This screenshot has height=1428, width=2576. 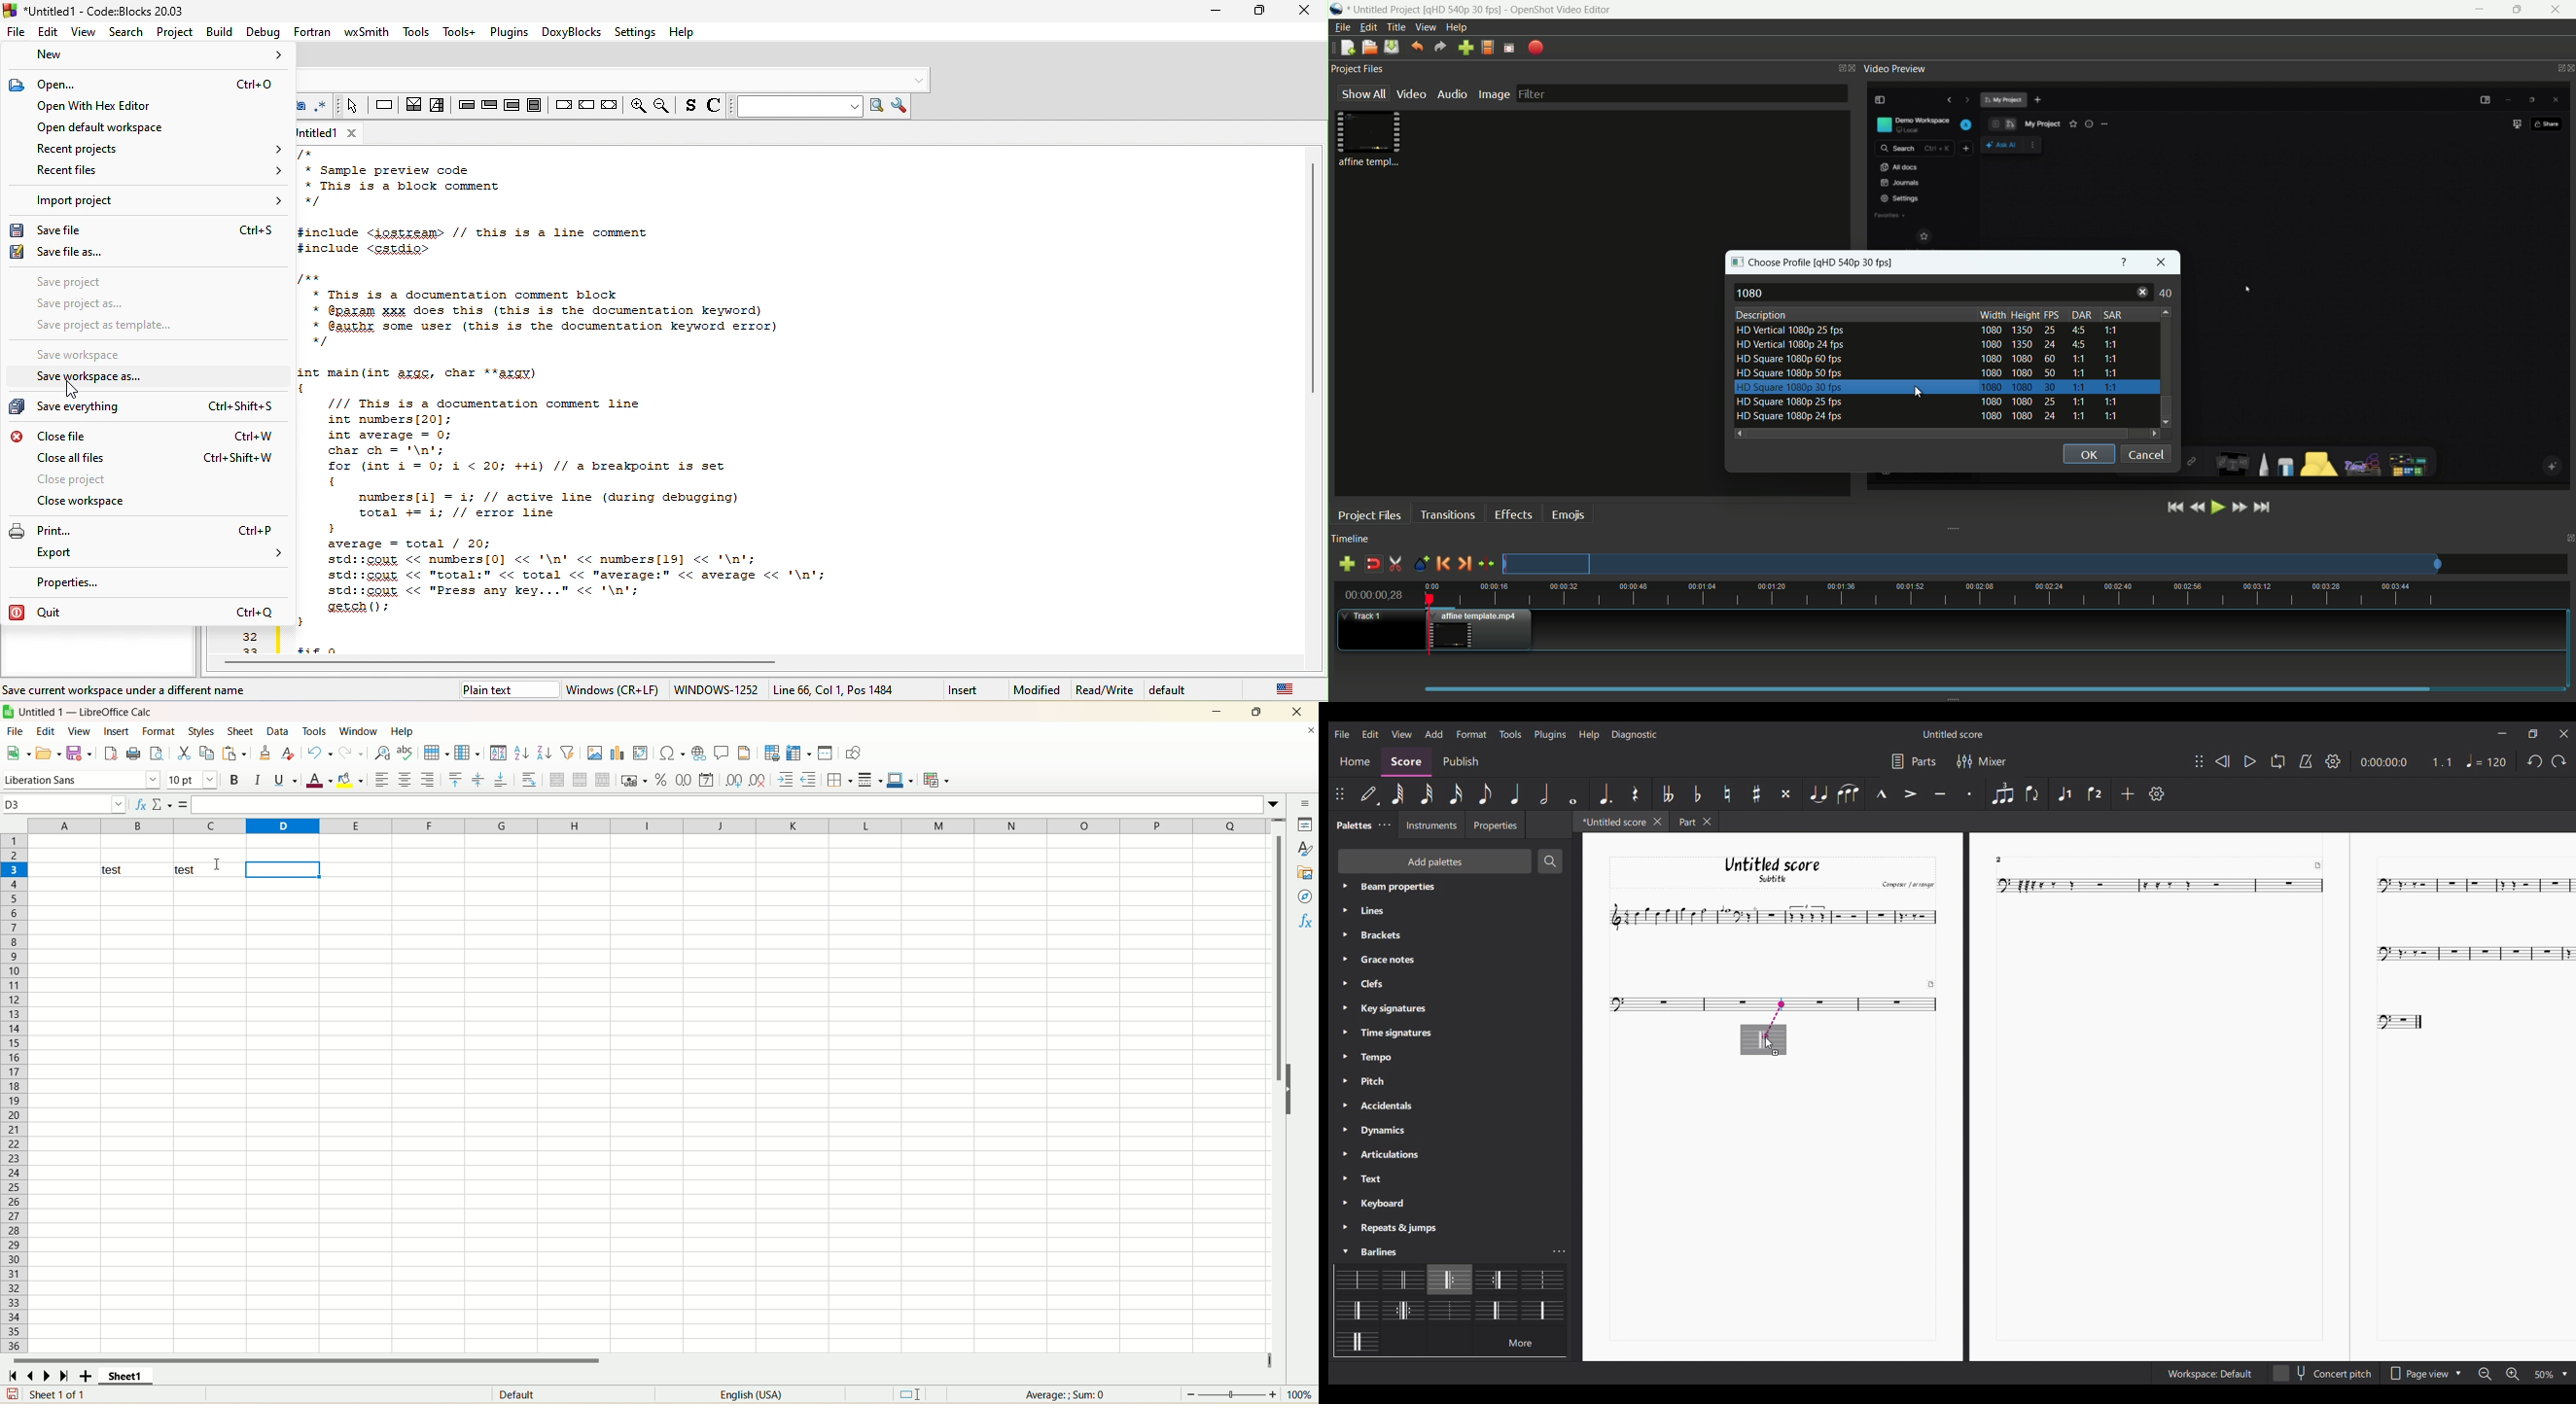 What do you see at coordinates (1837, 67) in the screenshot?
I see `change layout` at bounding box center [1837, 67].